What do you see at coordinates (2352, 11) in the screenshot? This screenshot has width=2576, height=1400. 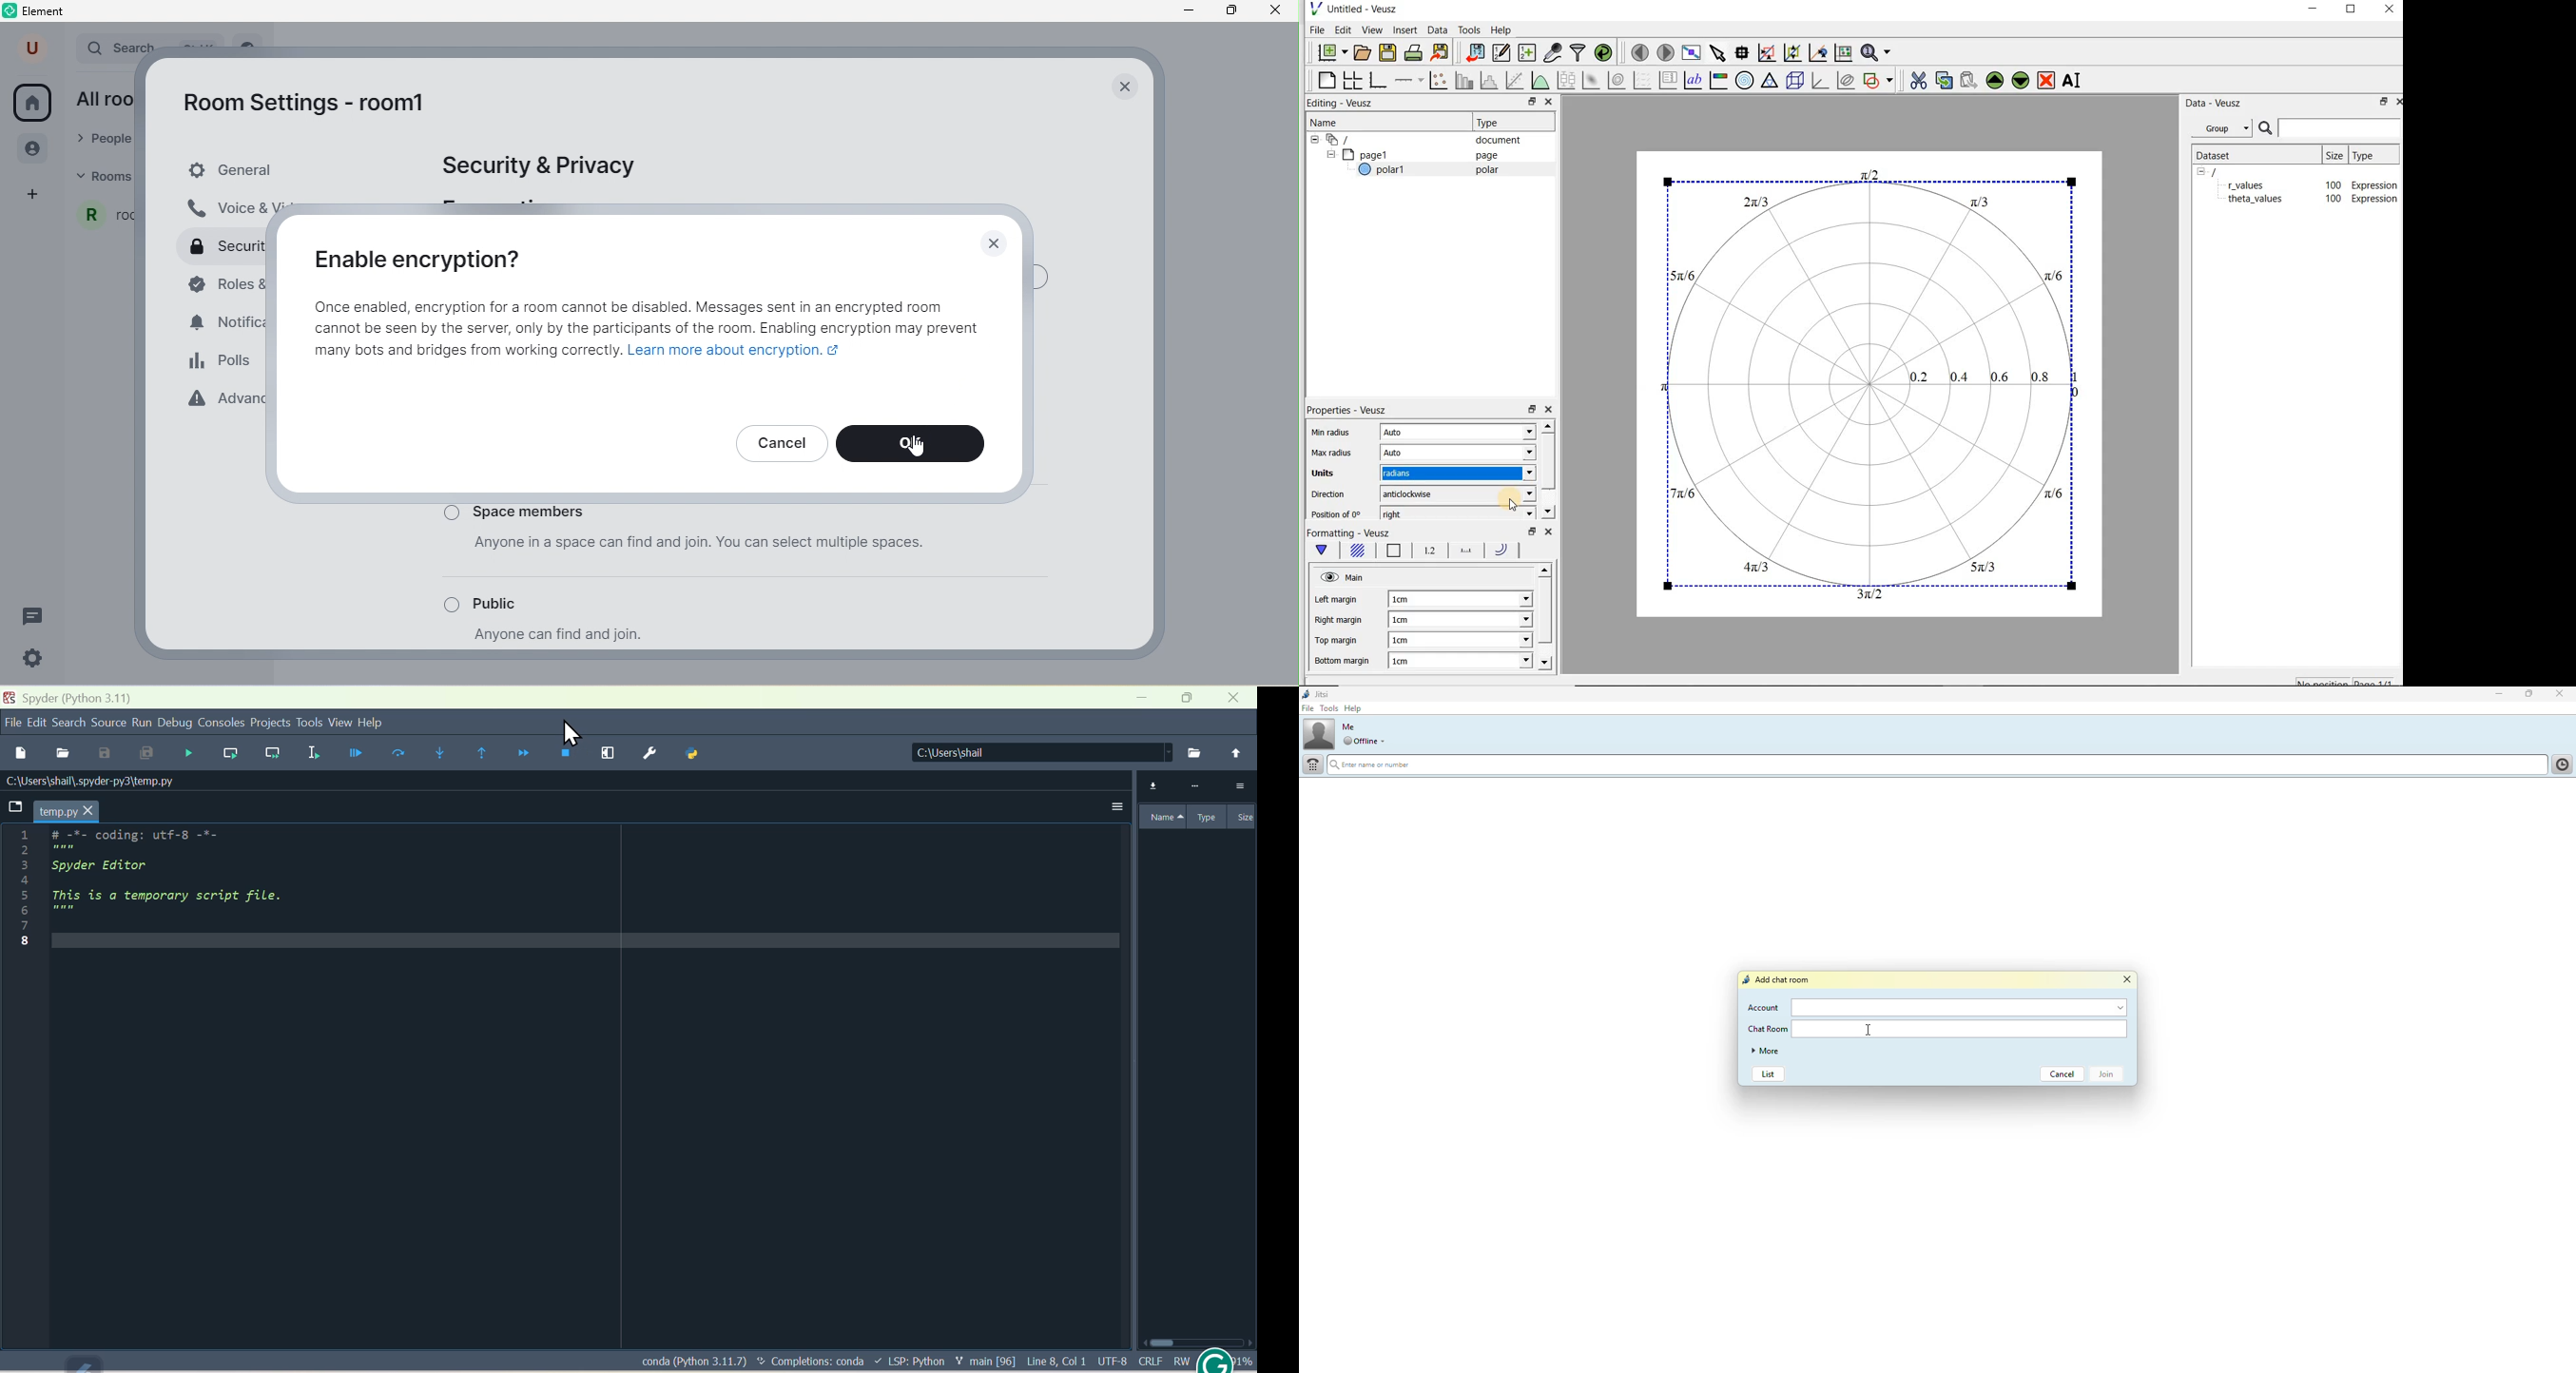 I see `maximize` at bounding box center [2352, 11].